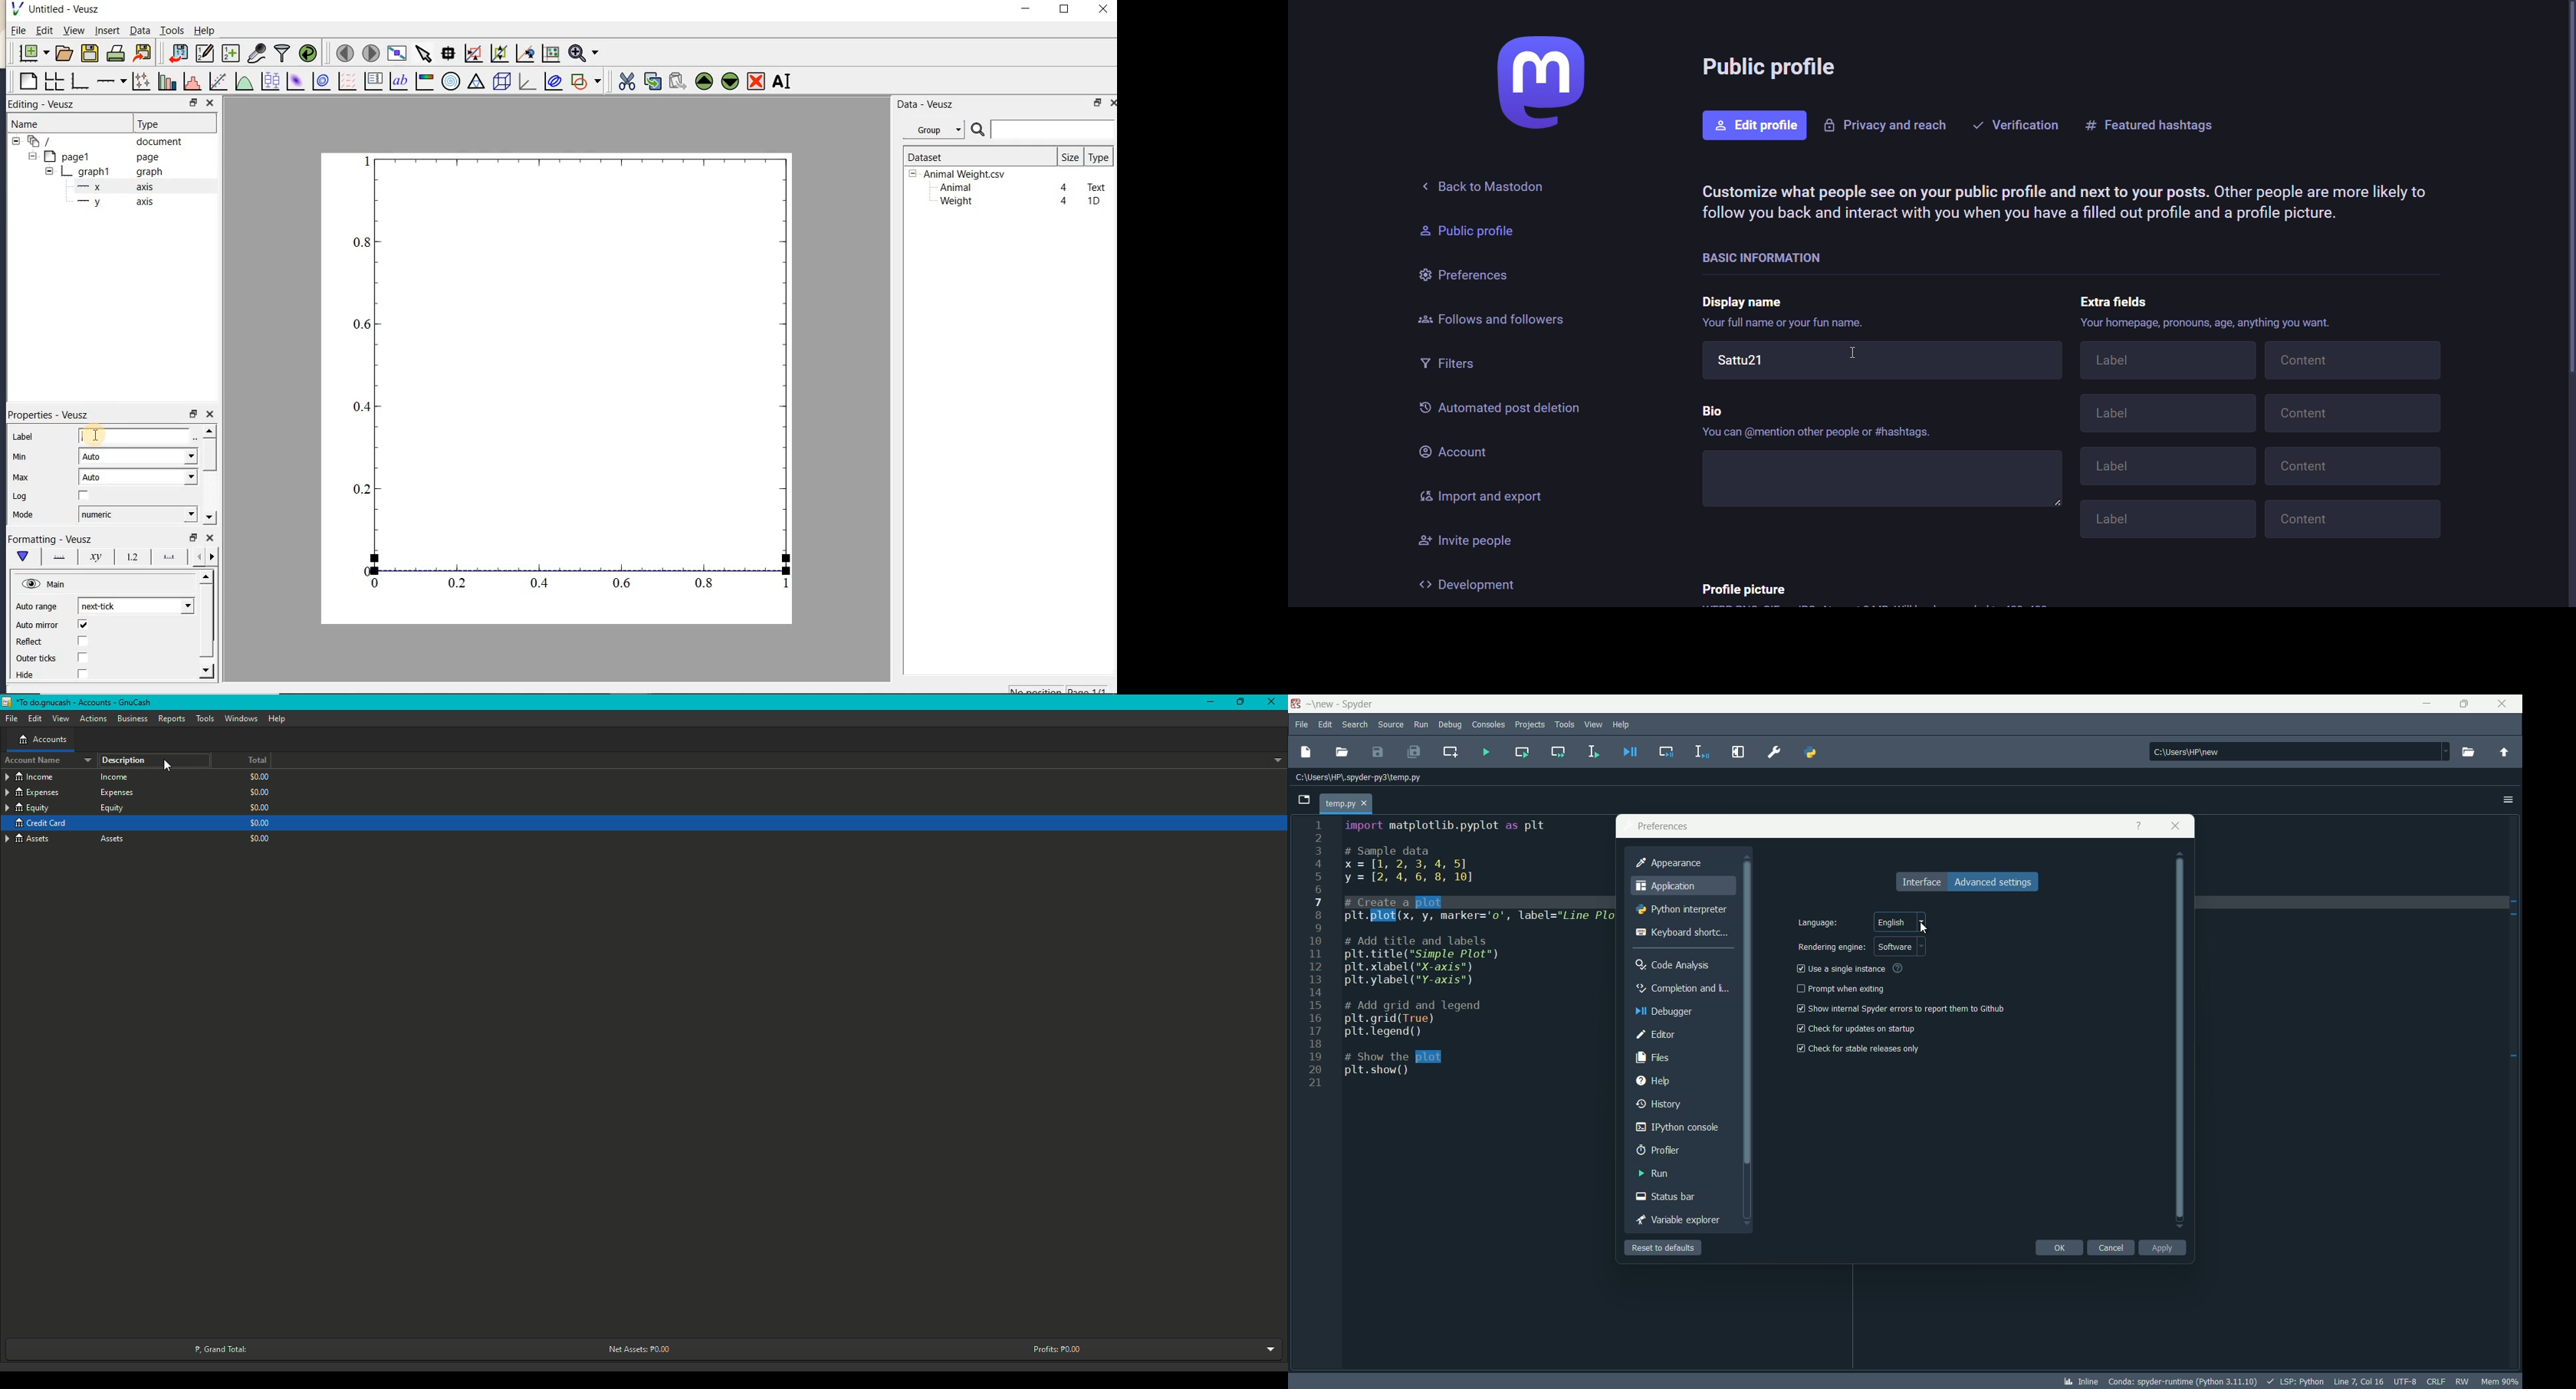  What do you see at coordinates (1537, 84) in the screenshot?
I see `logo` at bounding box center [1537, 84].